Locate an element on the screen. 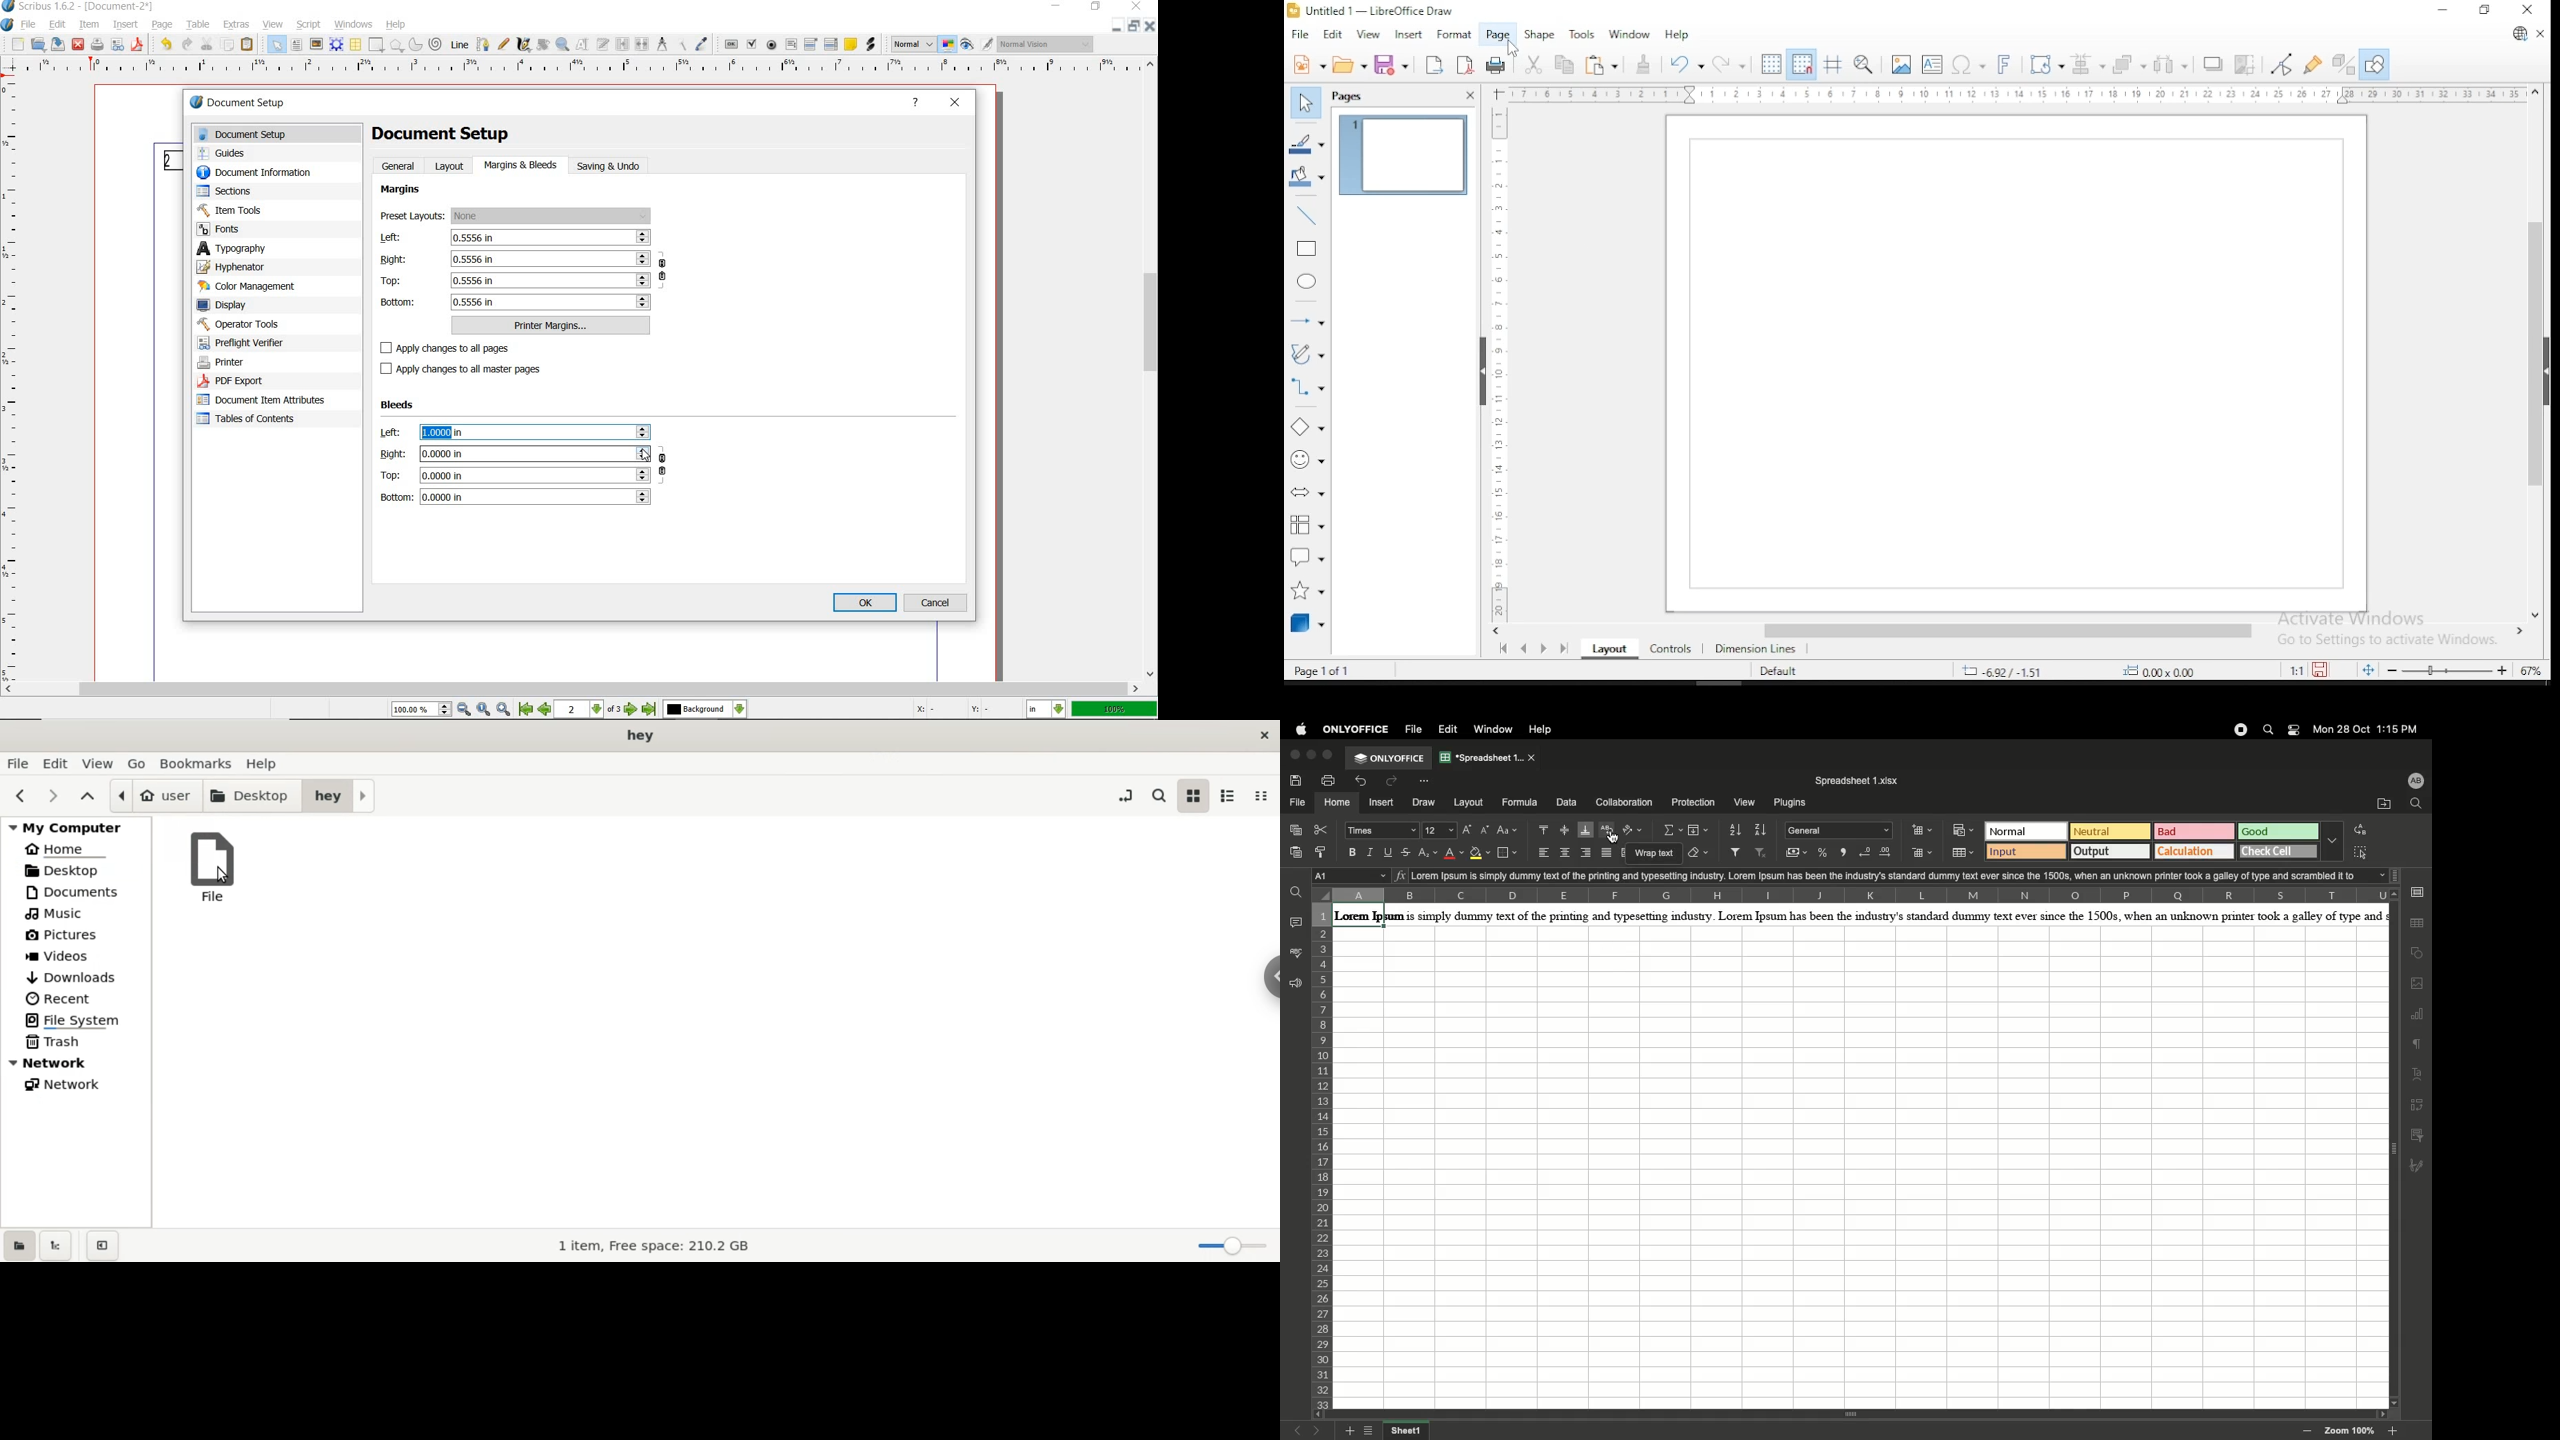 This screenshot has width=2576, height=1456. select image preview mode is located at coordinates (913, 44).